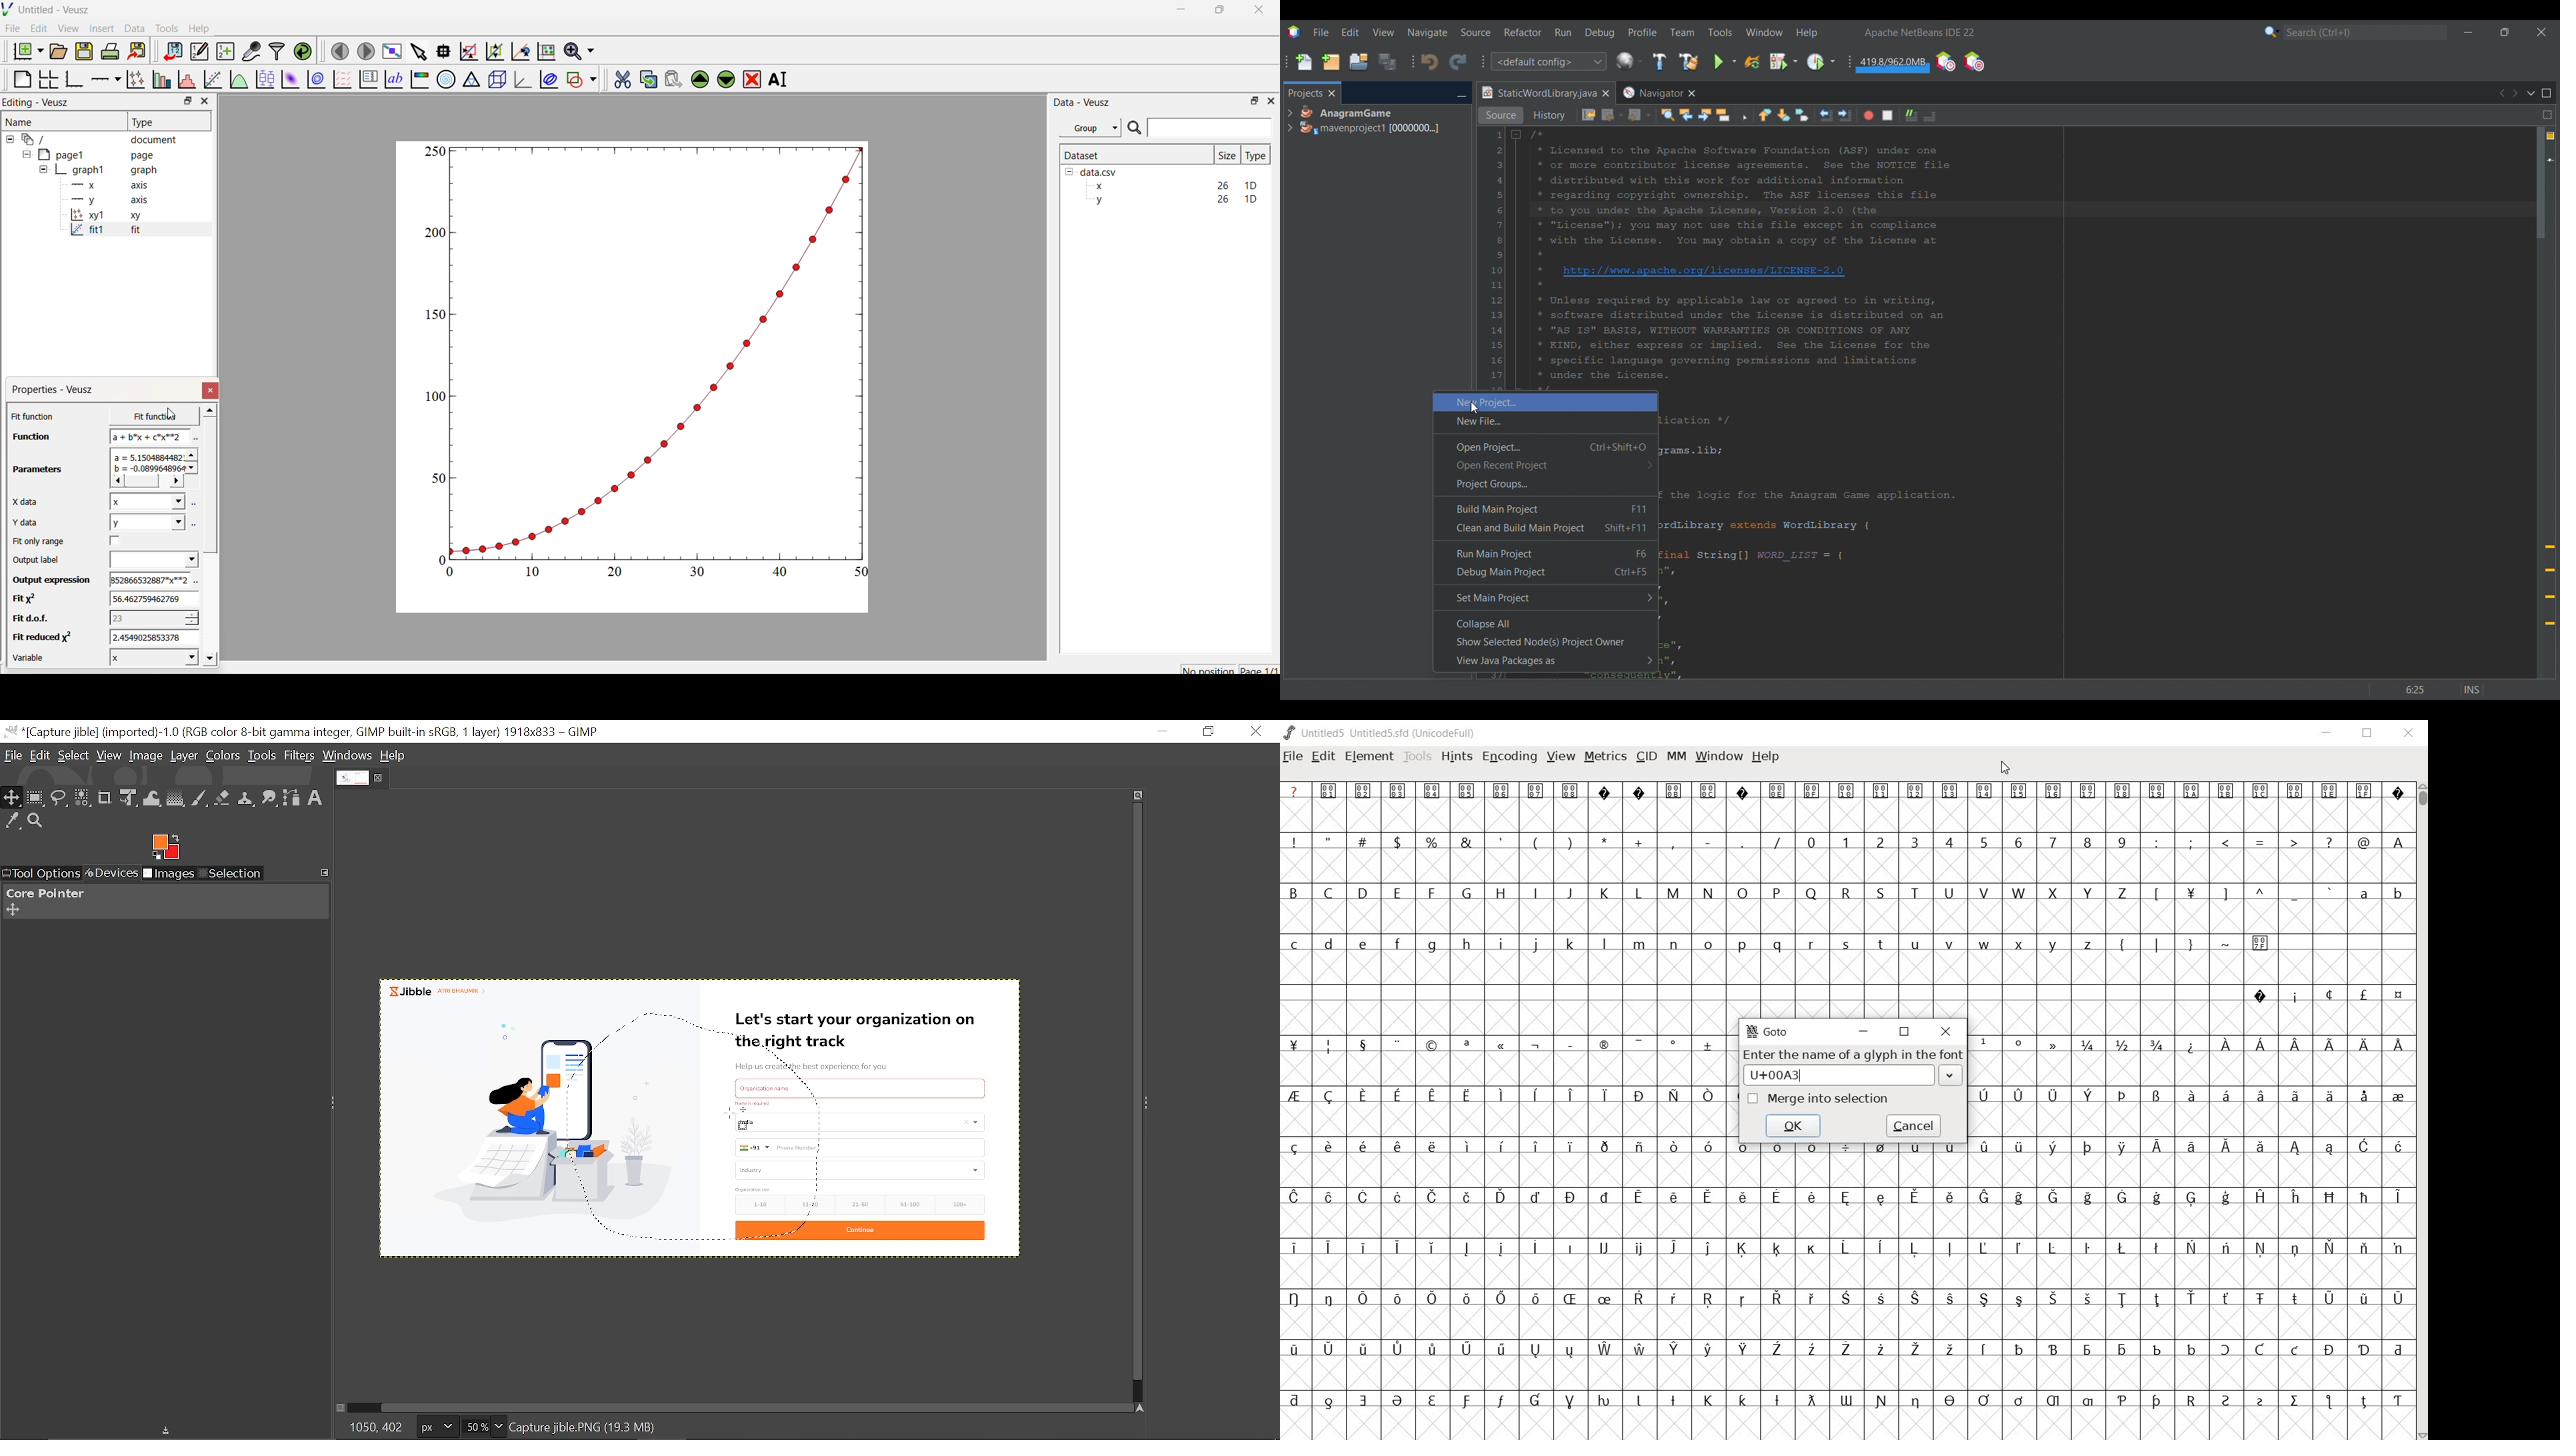 This screenshot has width=2576, height=1456. I want to click on Symbol, so click(2019, 1300).